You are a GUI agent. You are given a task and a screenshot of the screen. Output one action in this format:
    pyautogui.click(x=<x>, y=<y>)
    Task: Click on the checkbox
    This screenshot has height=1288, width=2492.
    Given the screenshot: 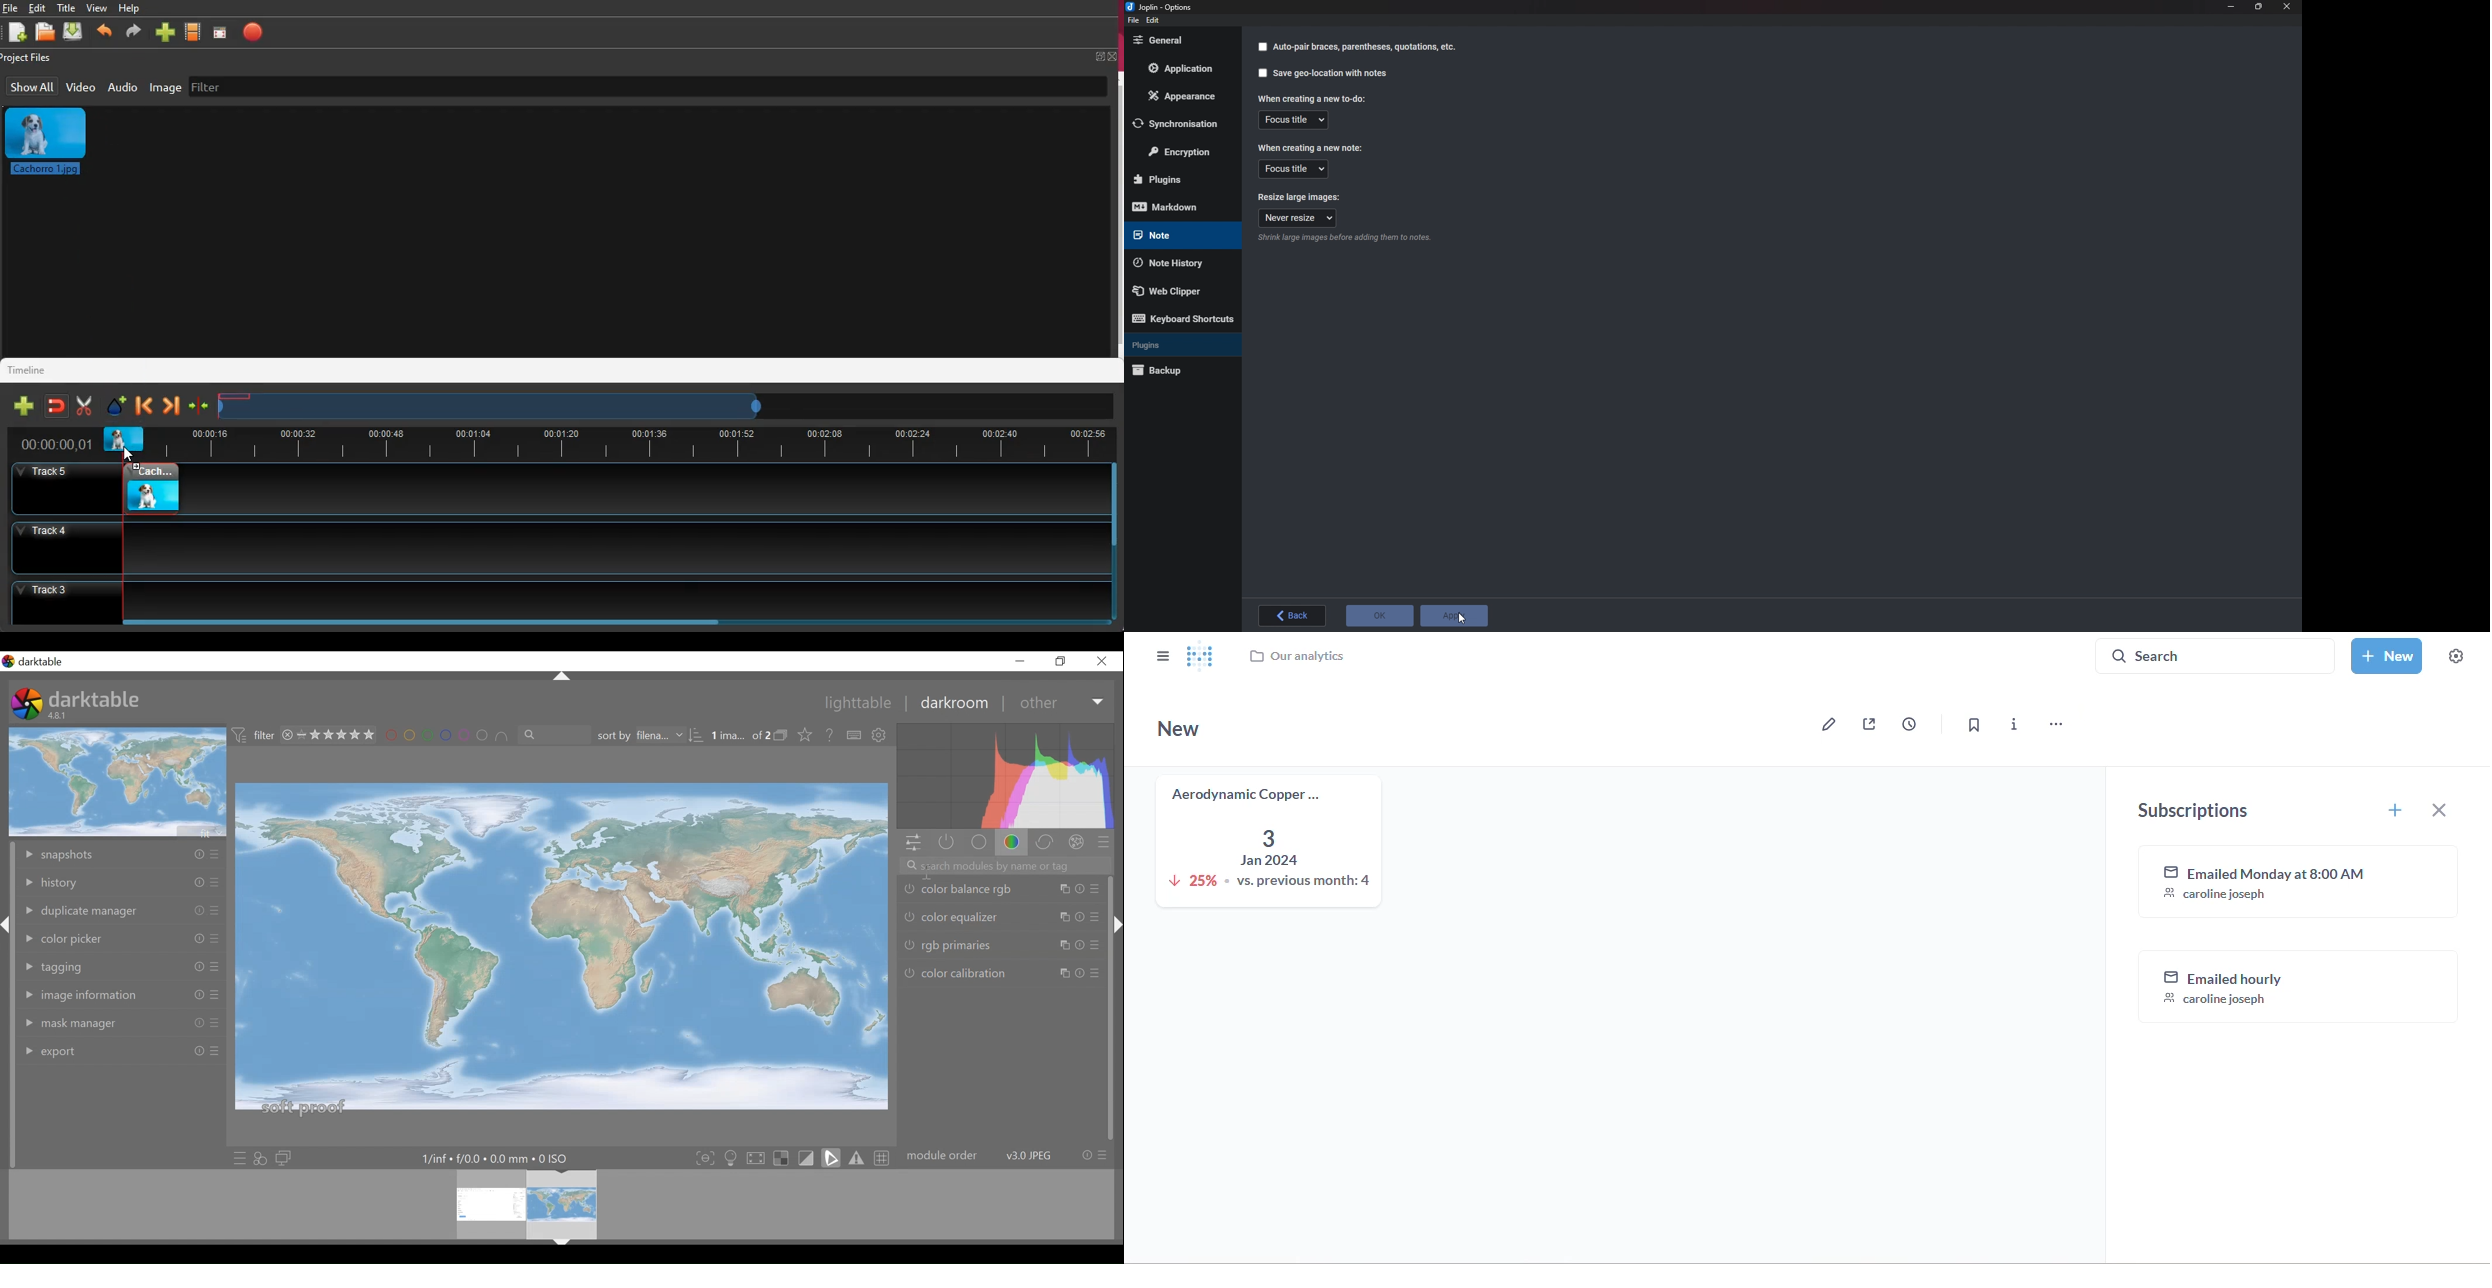 What is the action you would take?
    pyautogui.click(x=1262, y=74)
    